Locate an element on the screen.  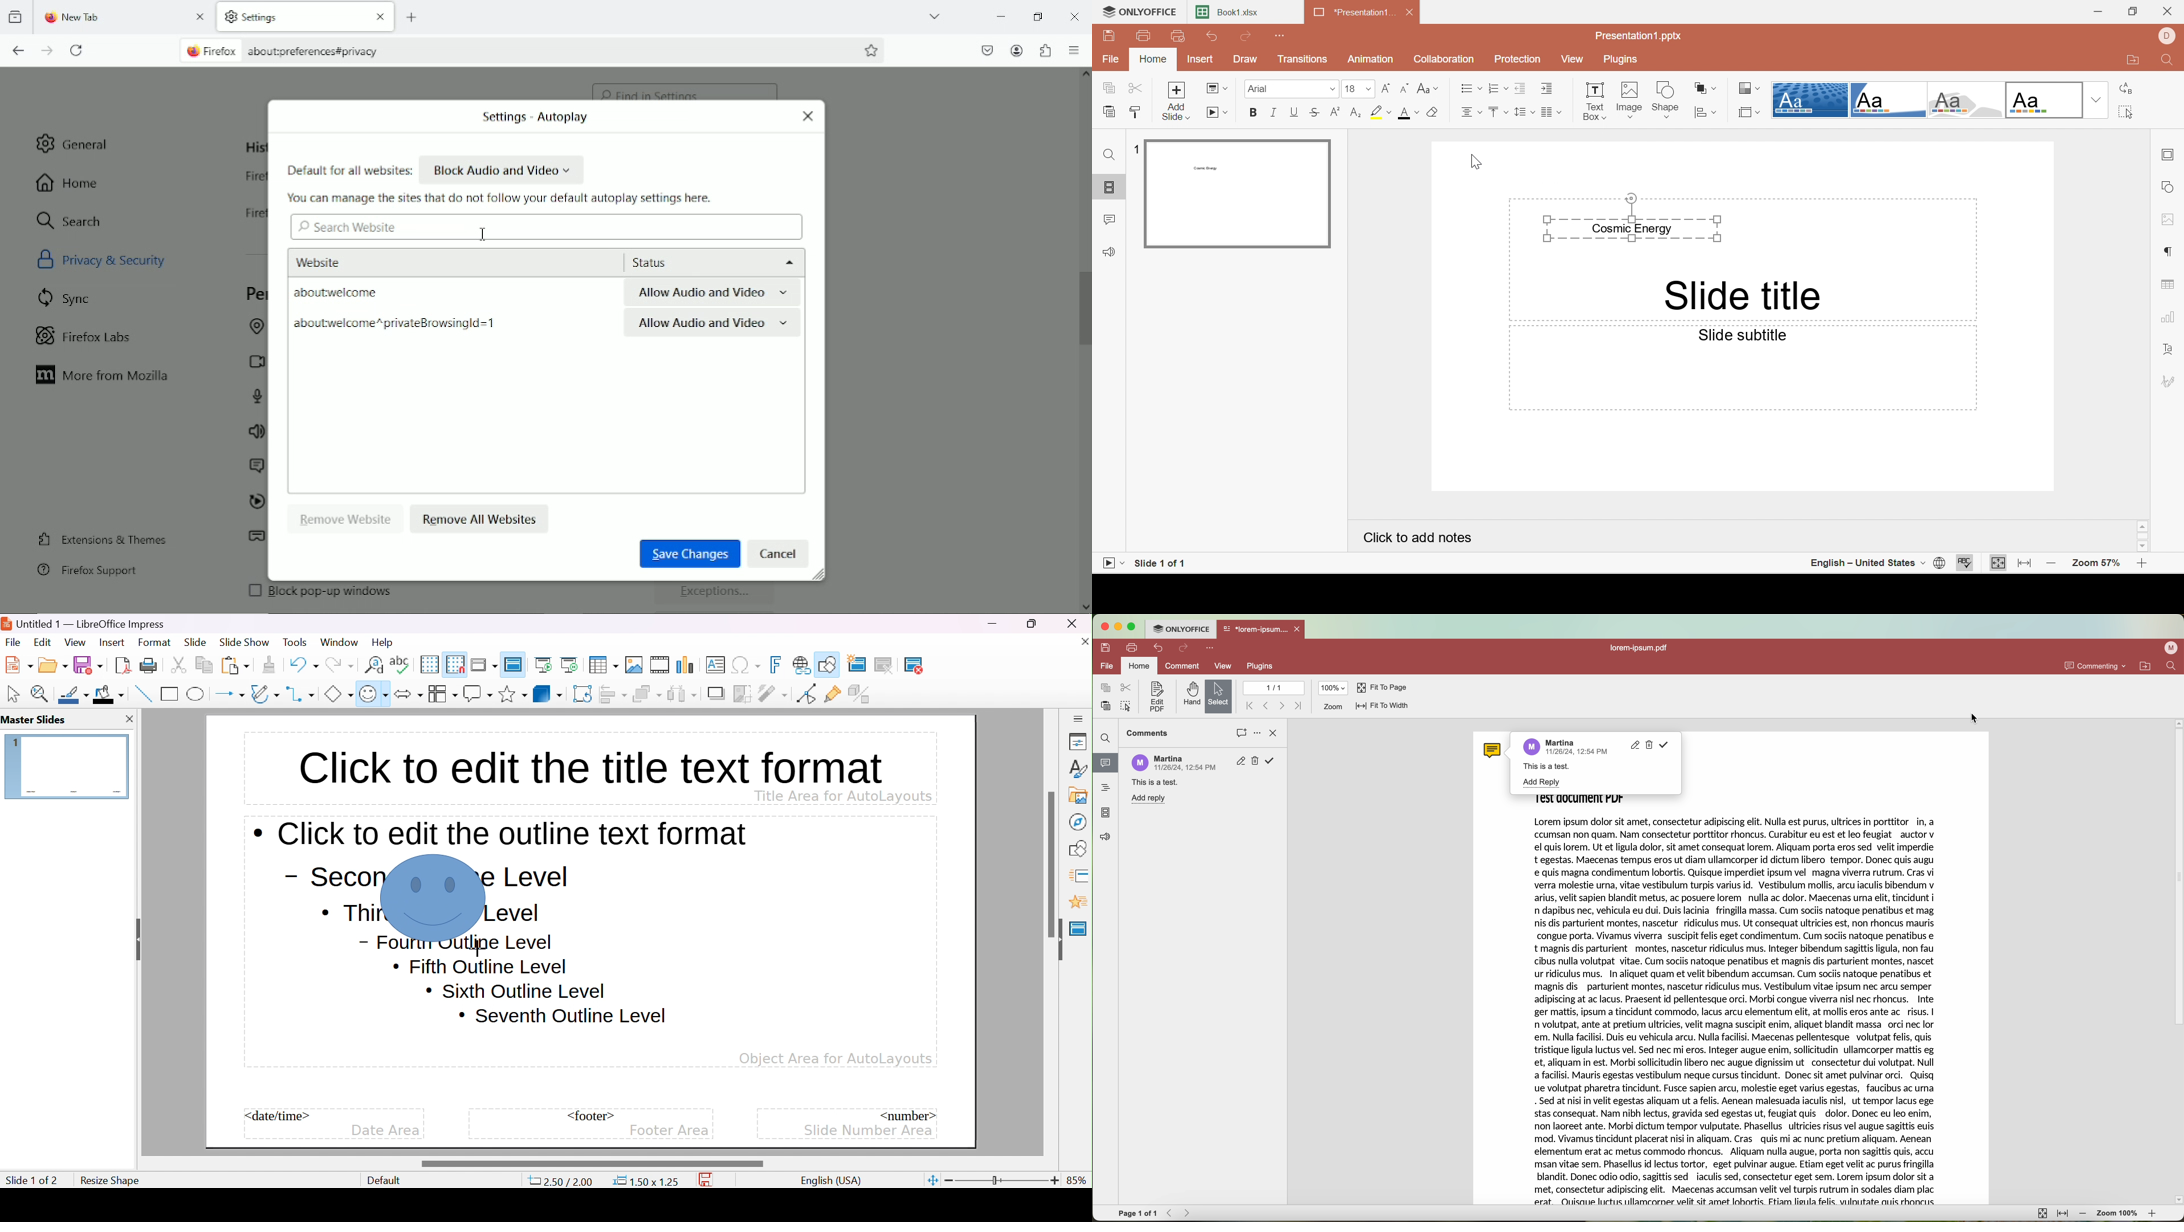
view is located at coordinates (75, 642).